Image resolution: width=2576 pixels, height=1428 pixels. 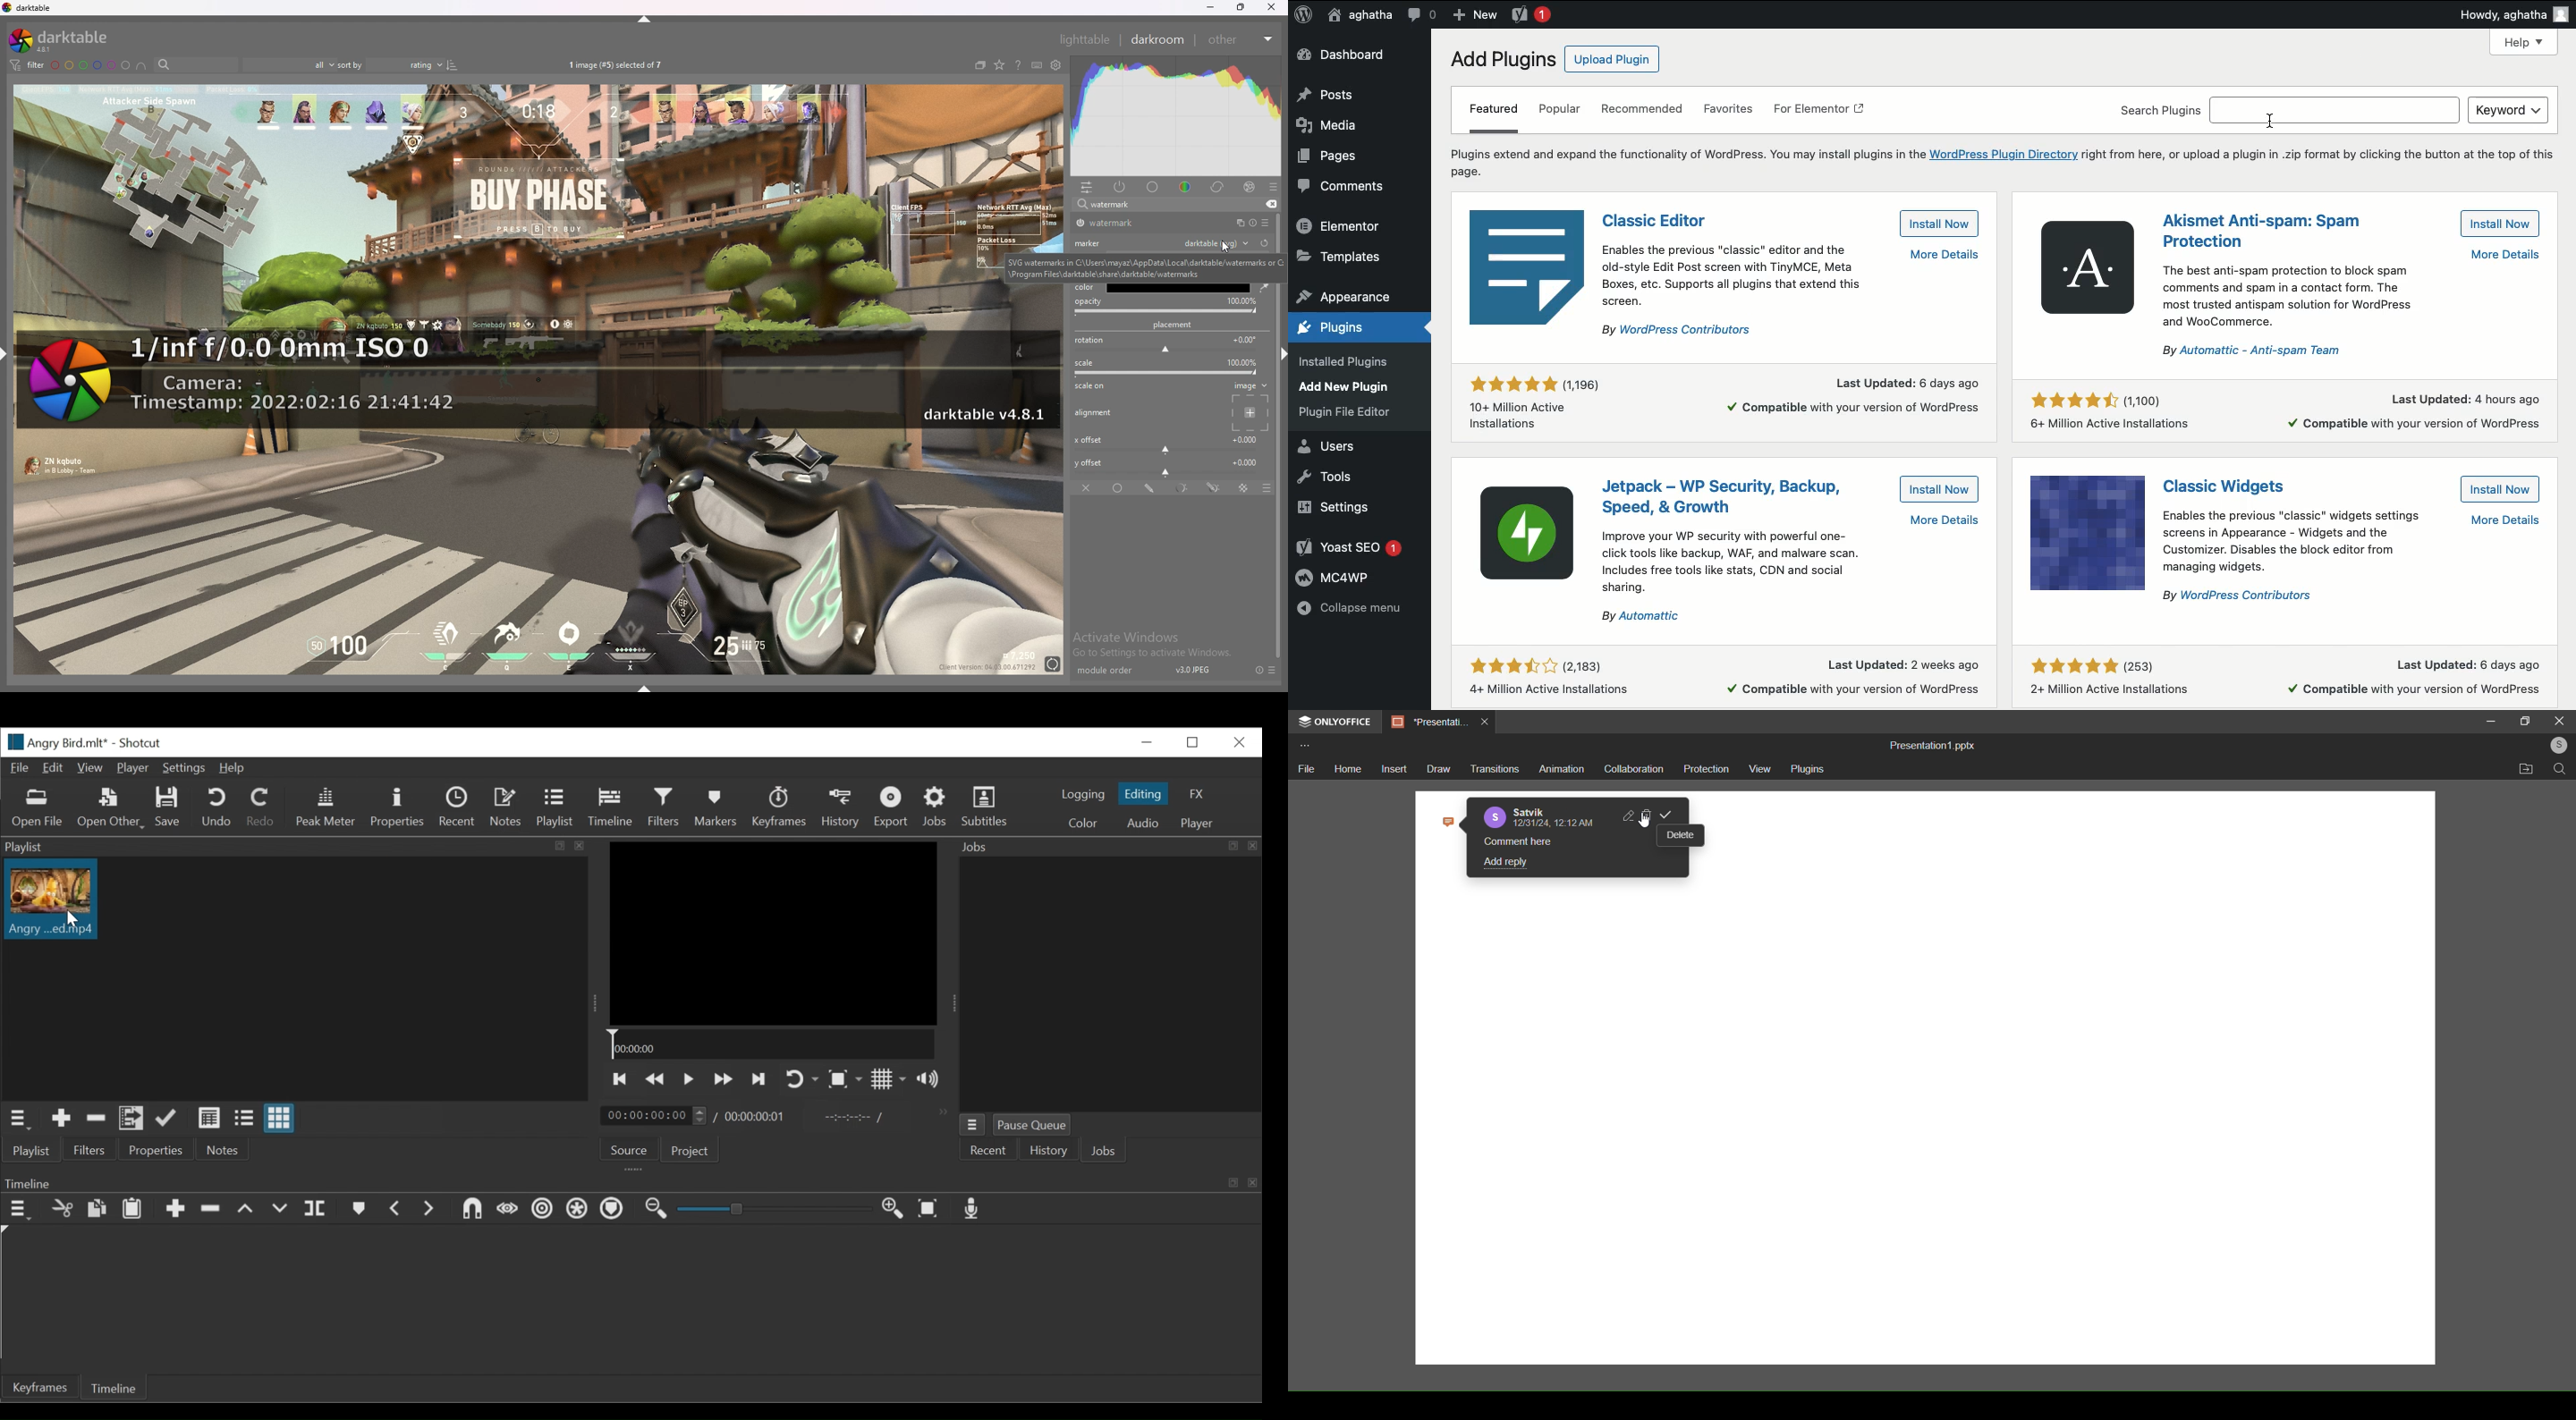 What do you see at coordinates (1248, 406) in the screenshot?
I see `image` at bounding box center [1248, 406].